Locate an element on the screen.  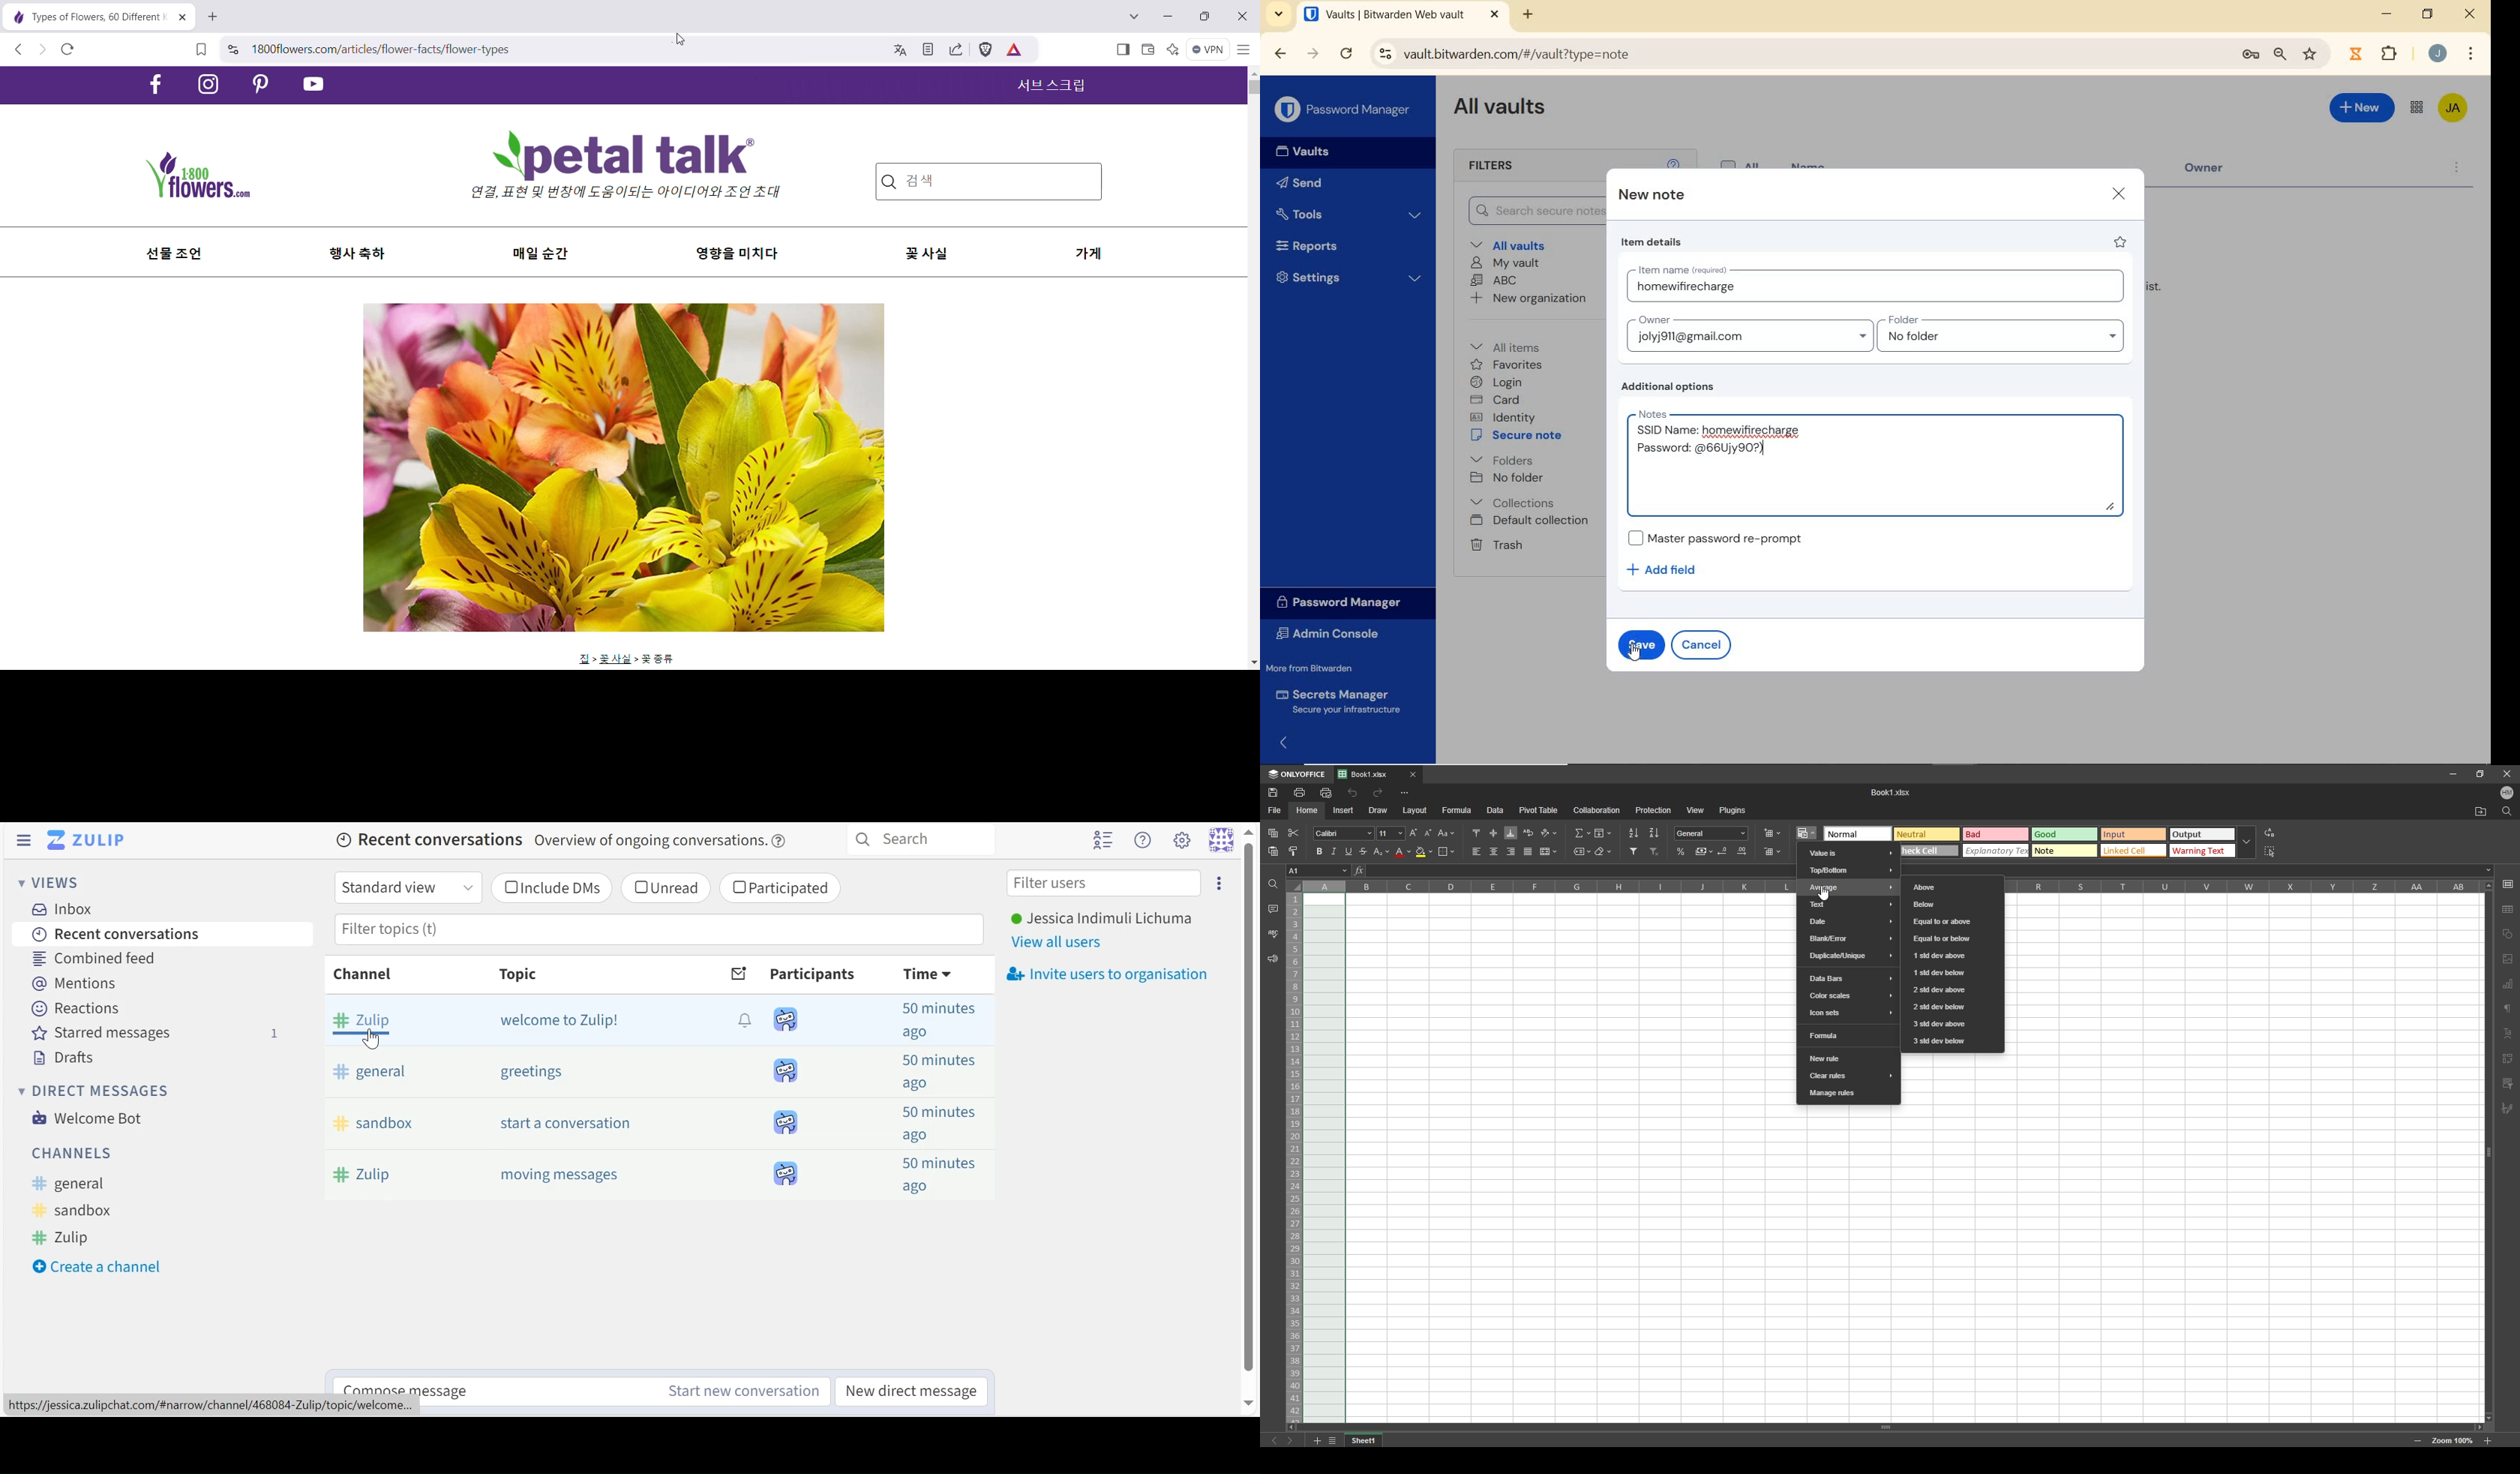
align bottom is located at coordinates (1511, 833).